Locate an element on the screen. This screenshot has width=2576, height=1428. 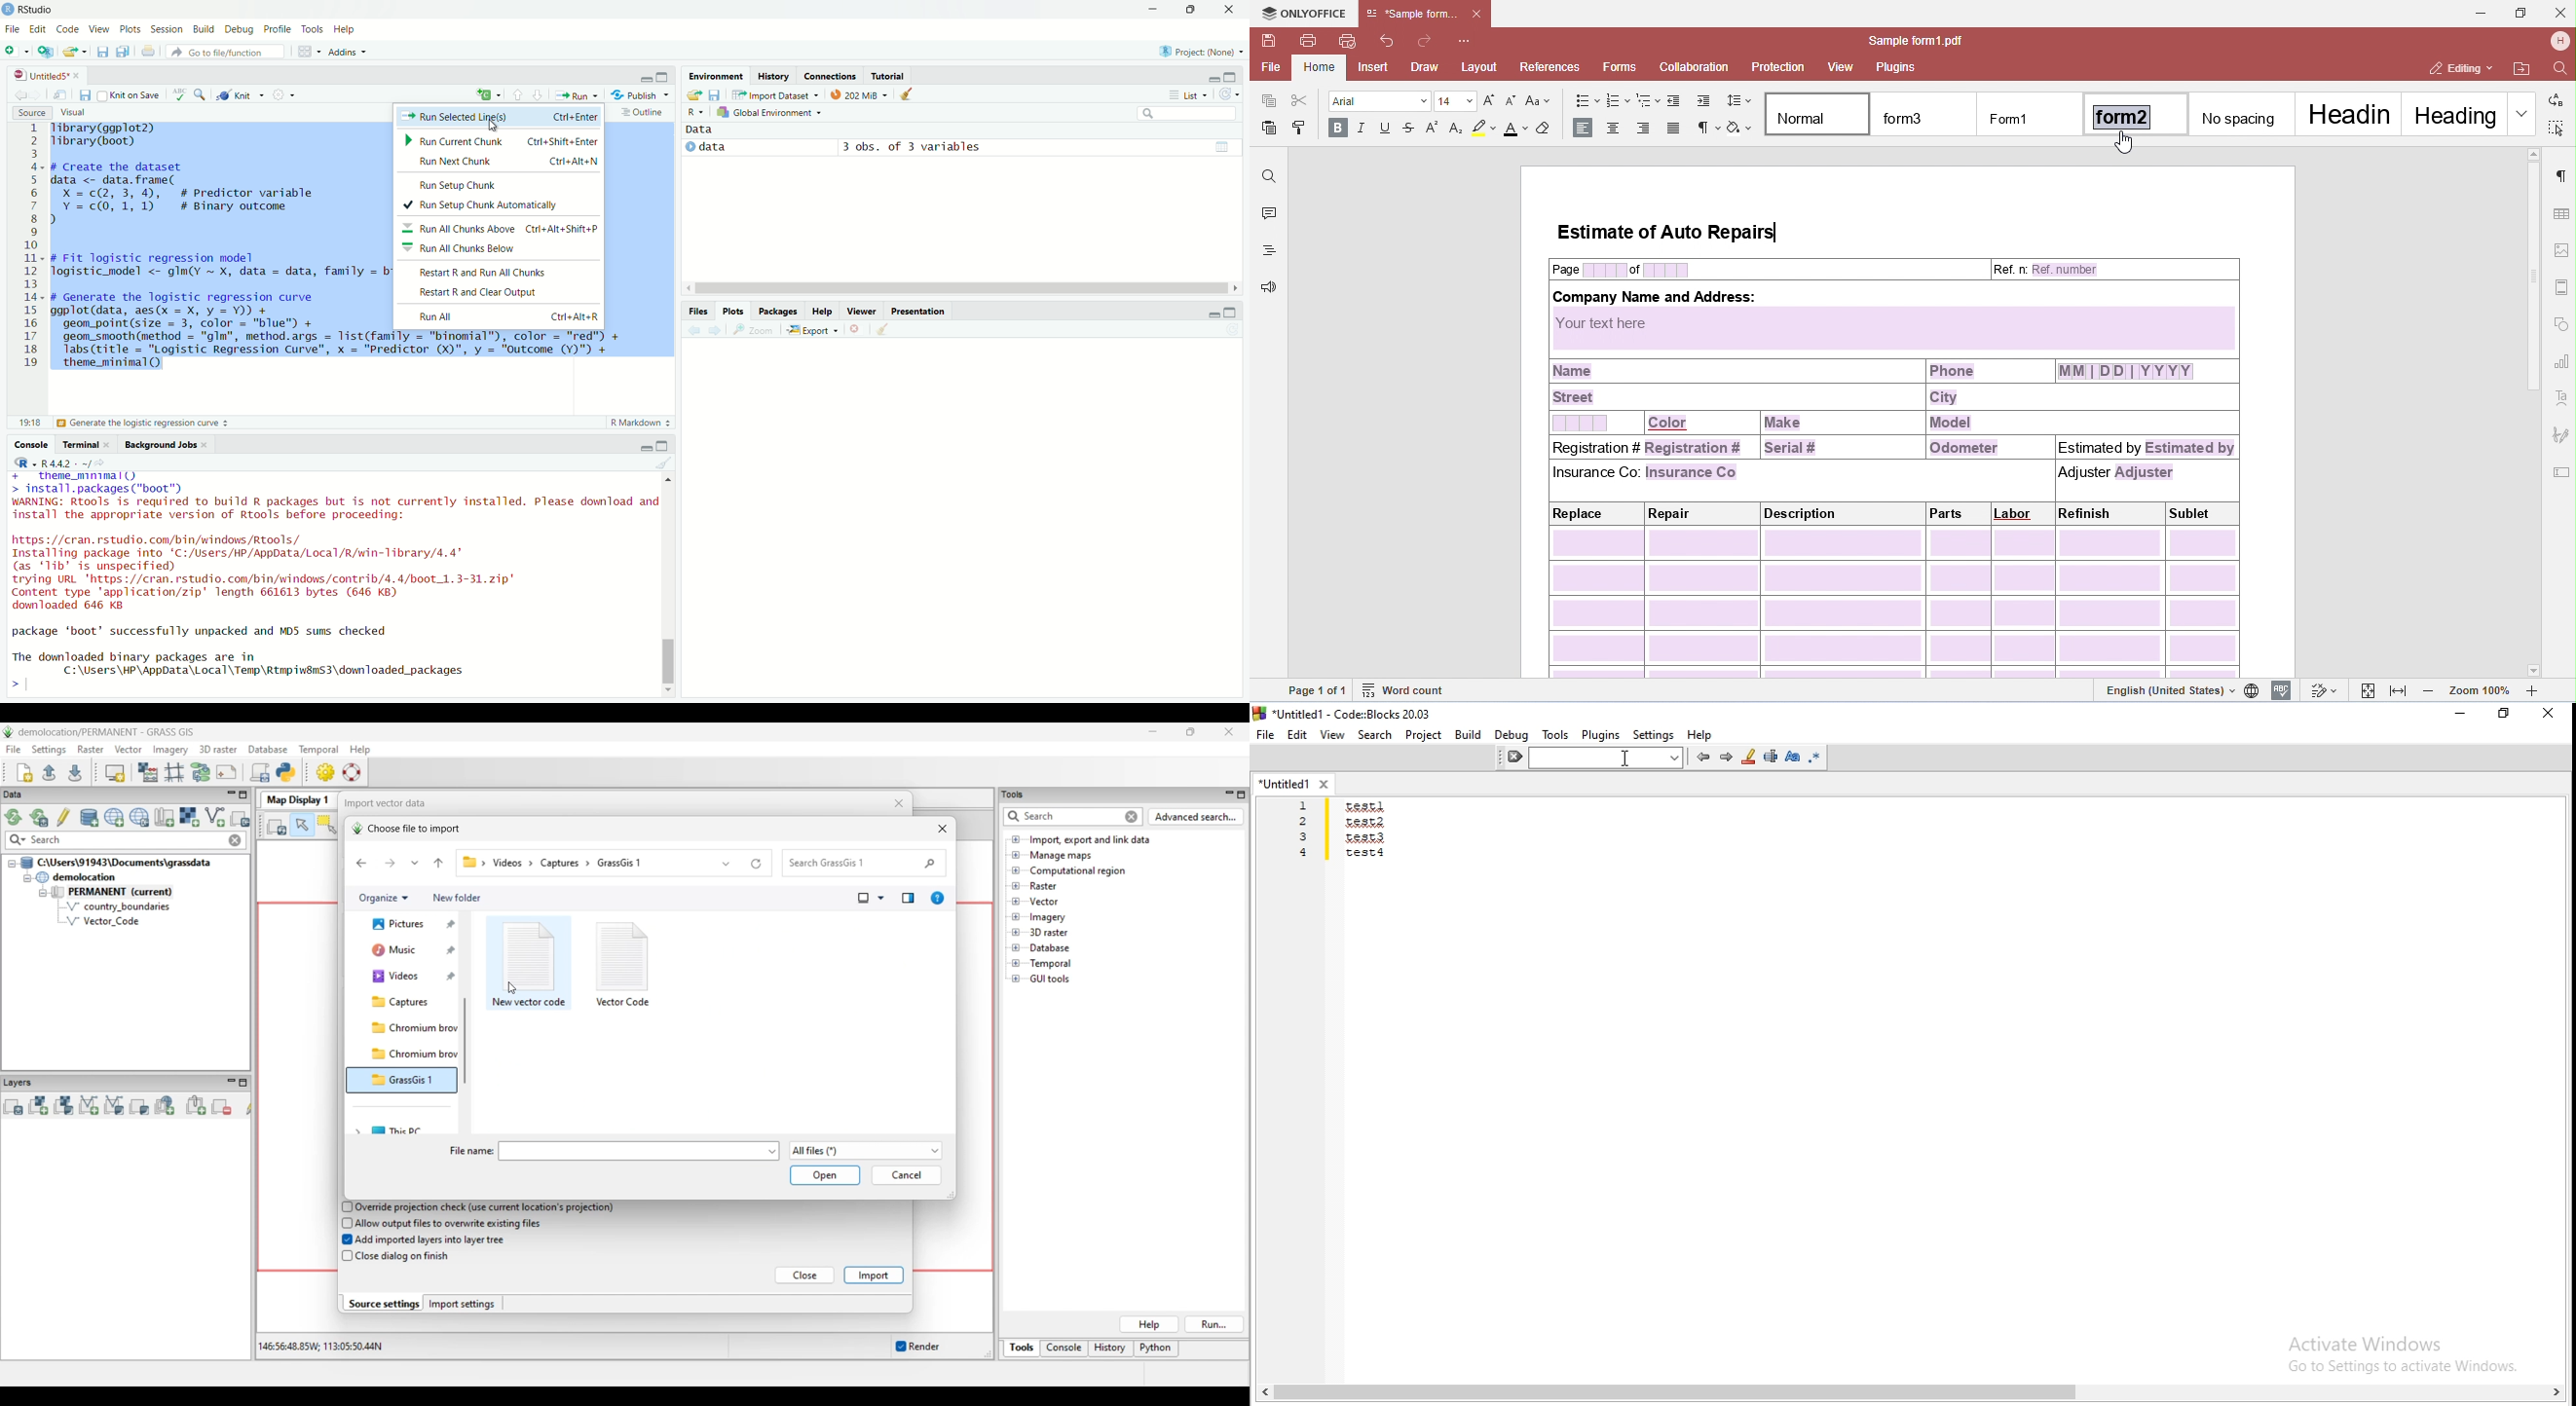
Plots is located at coordinates (734, 310).